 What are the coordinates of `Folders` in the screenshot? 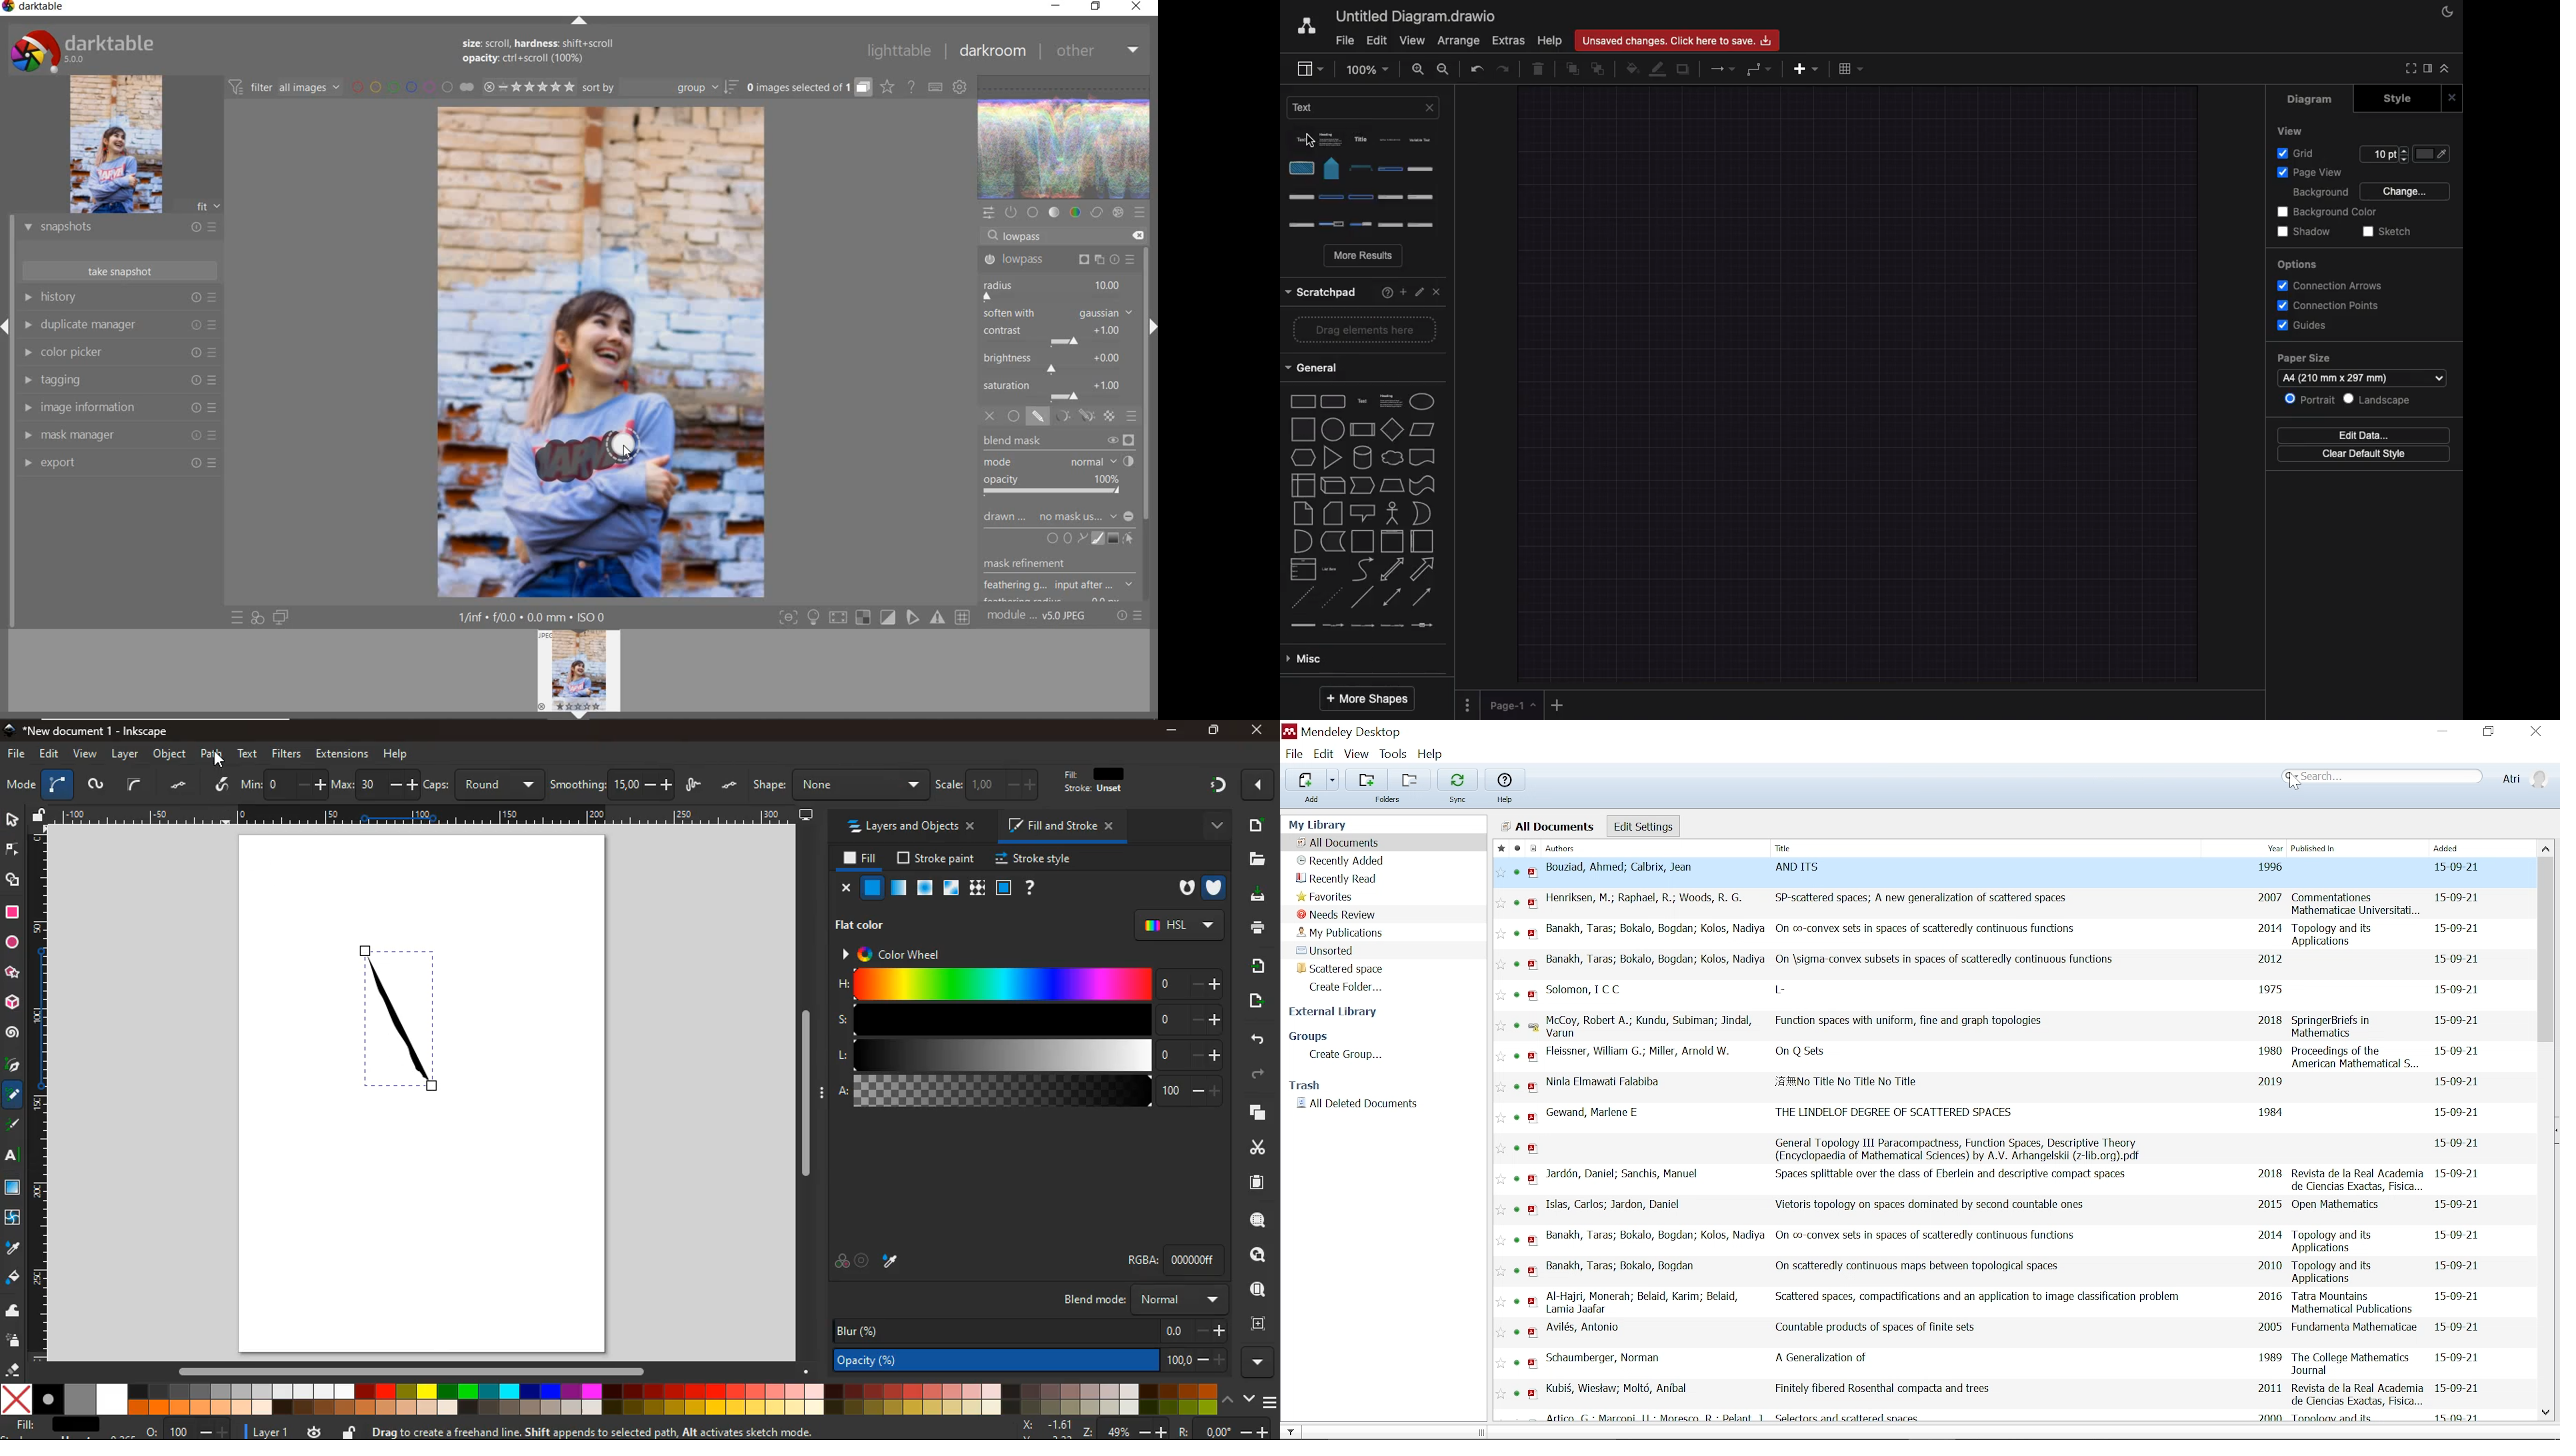 It's located at (1386, 799).